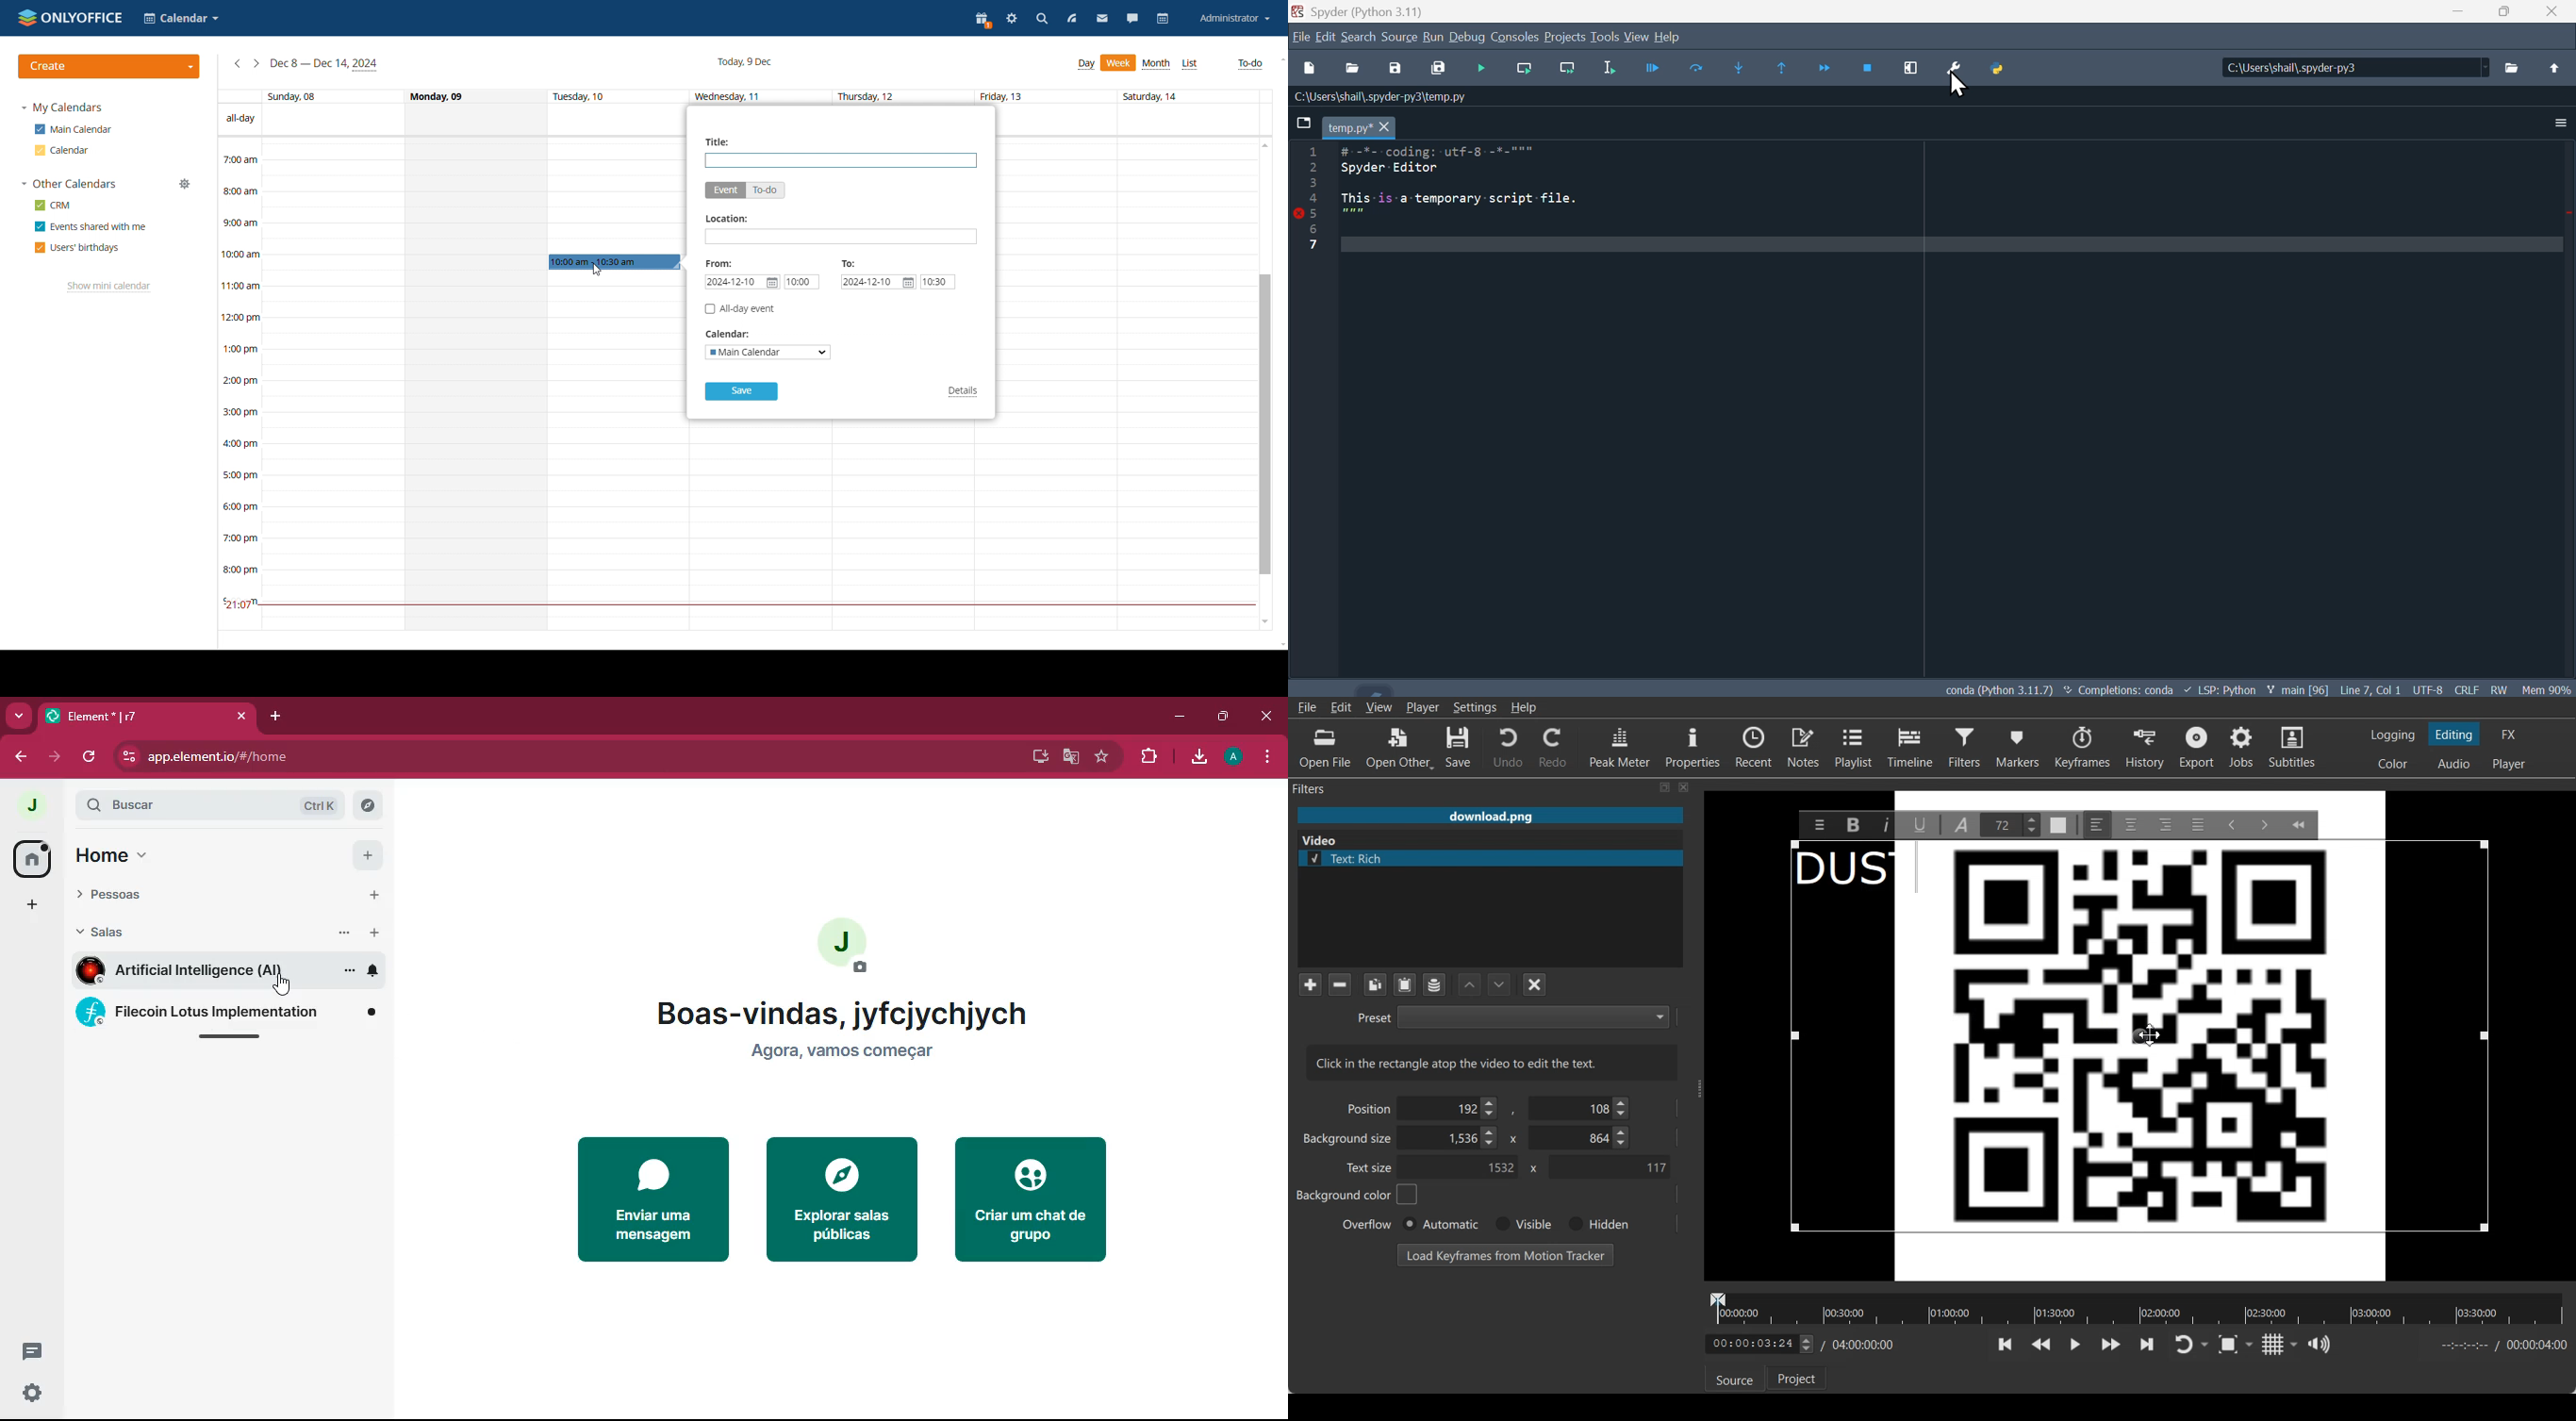 The height and width of the screenshot is (1428, 2576). Describe the element at coordinates (1305, 205) in the screenshot. I see `Line numbers` at that location.